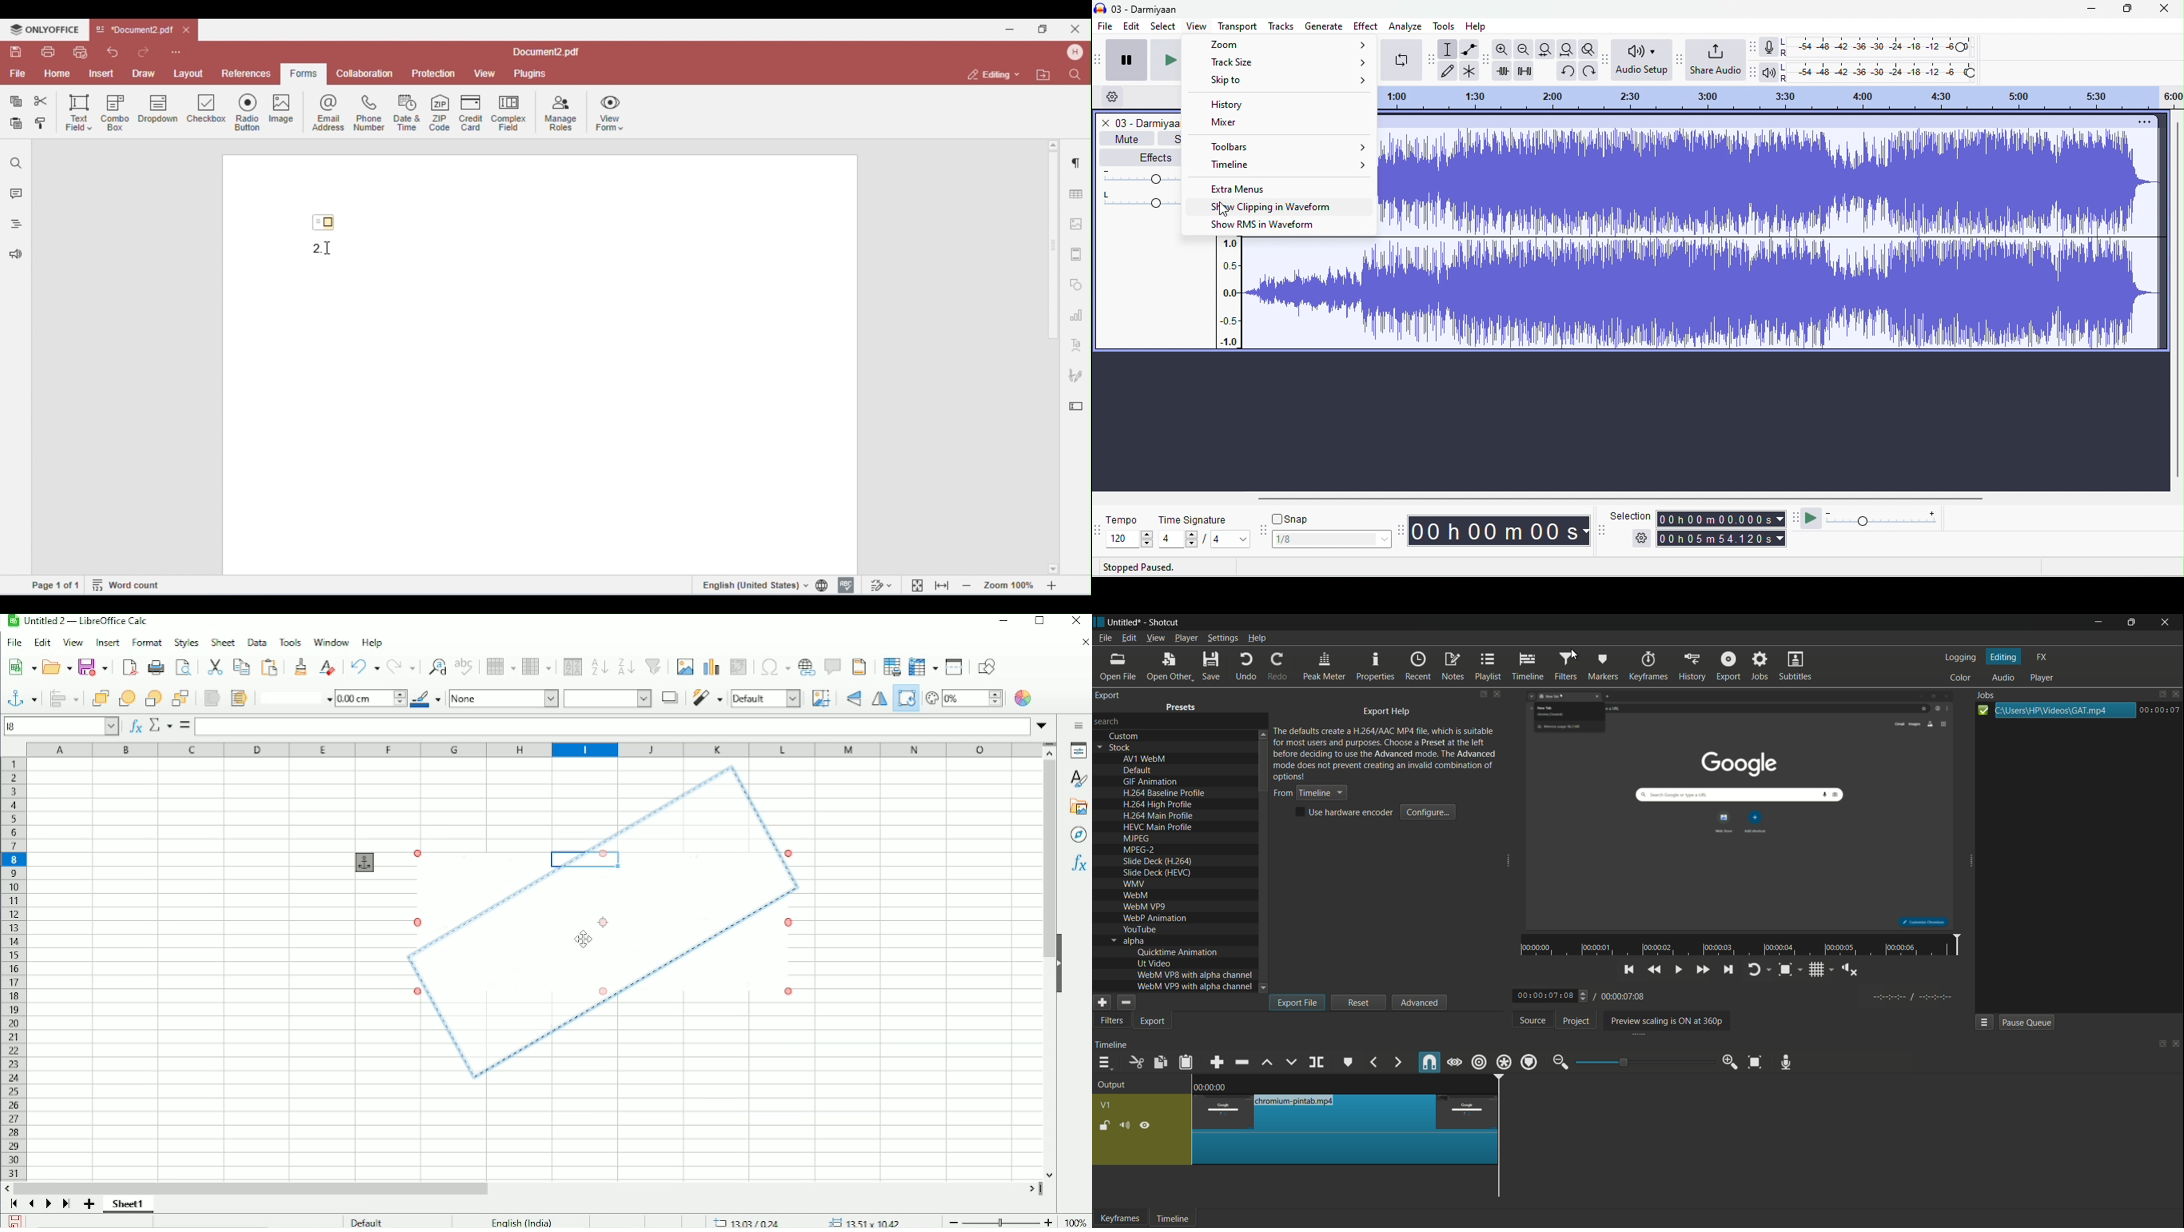 The height and width of the screenshot is (1232, 2184). Describe the element at coordinates (1247, 667) in the screenshot. I see `undo` at that location.